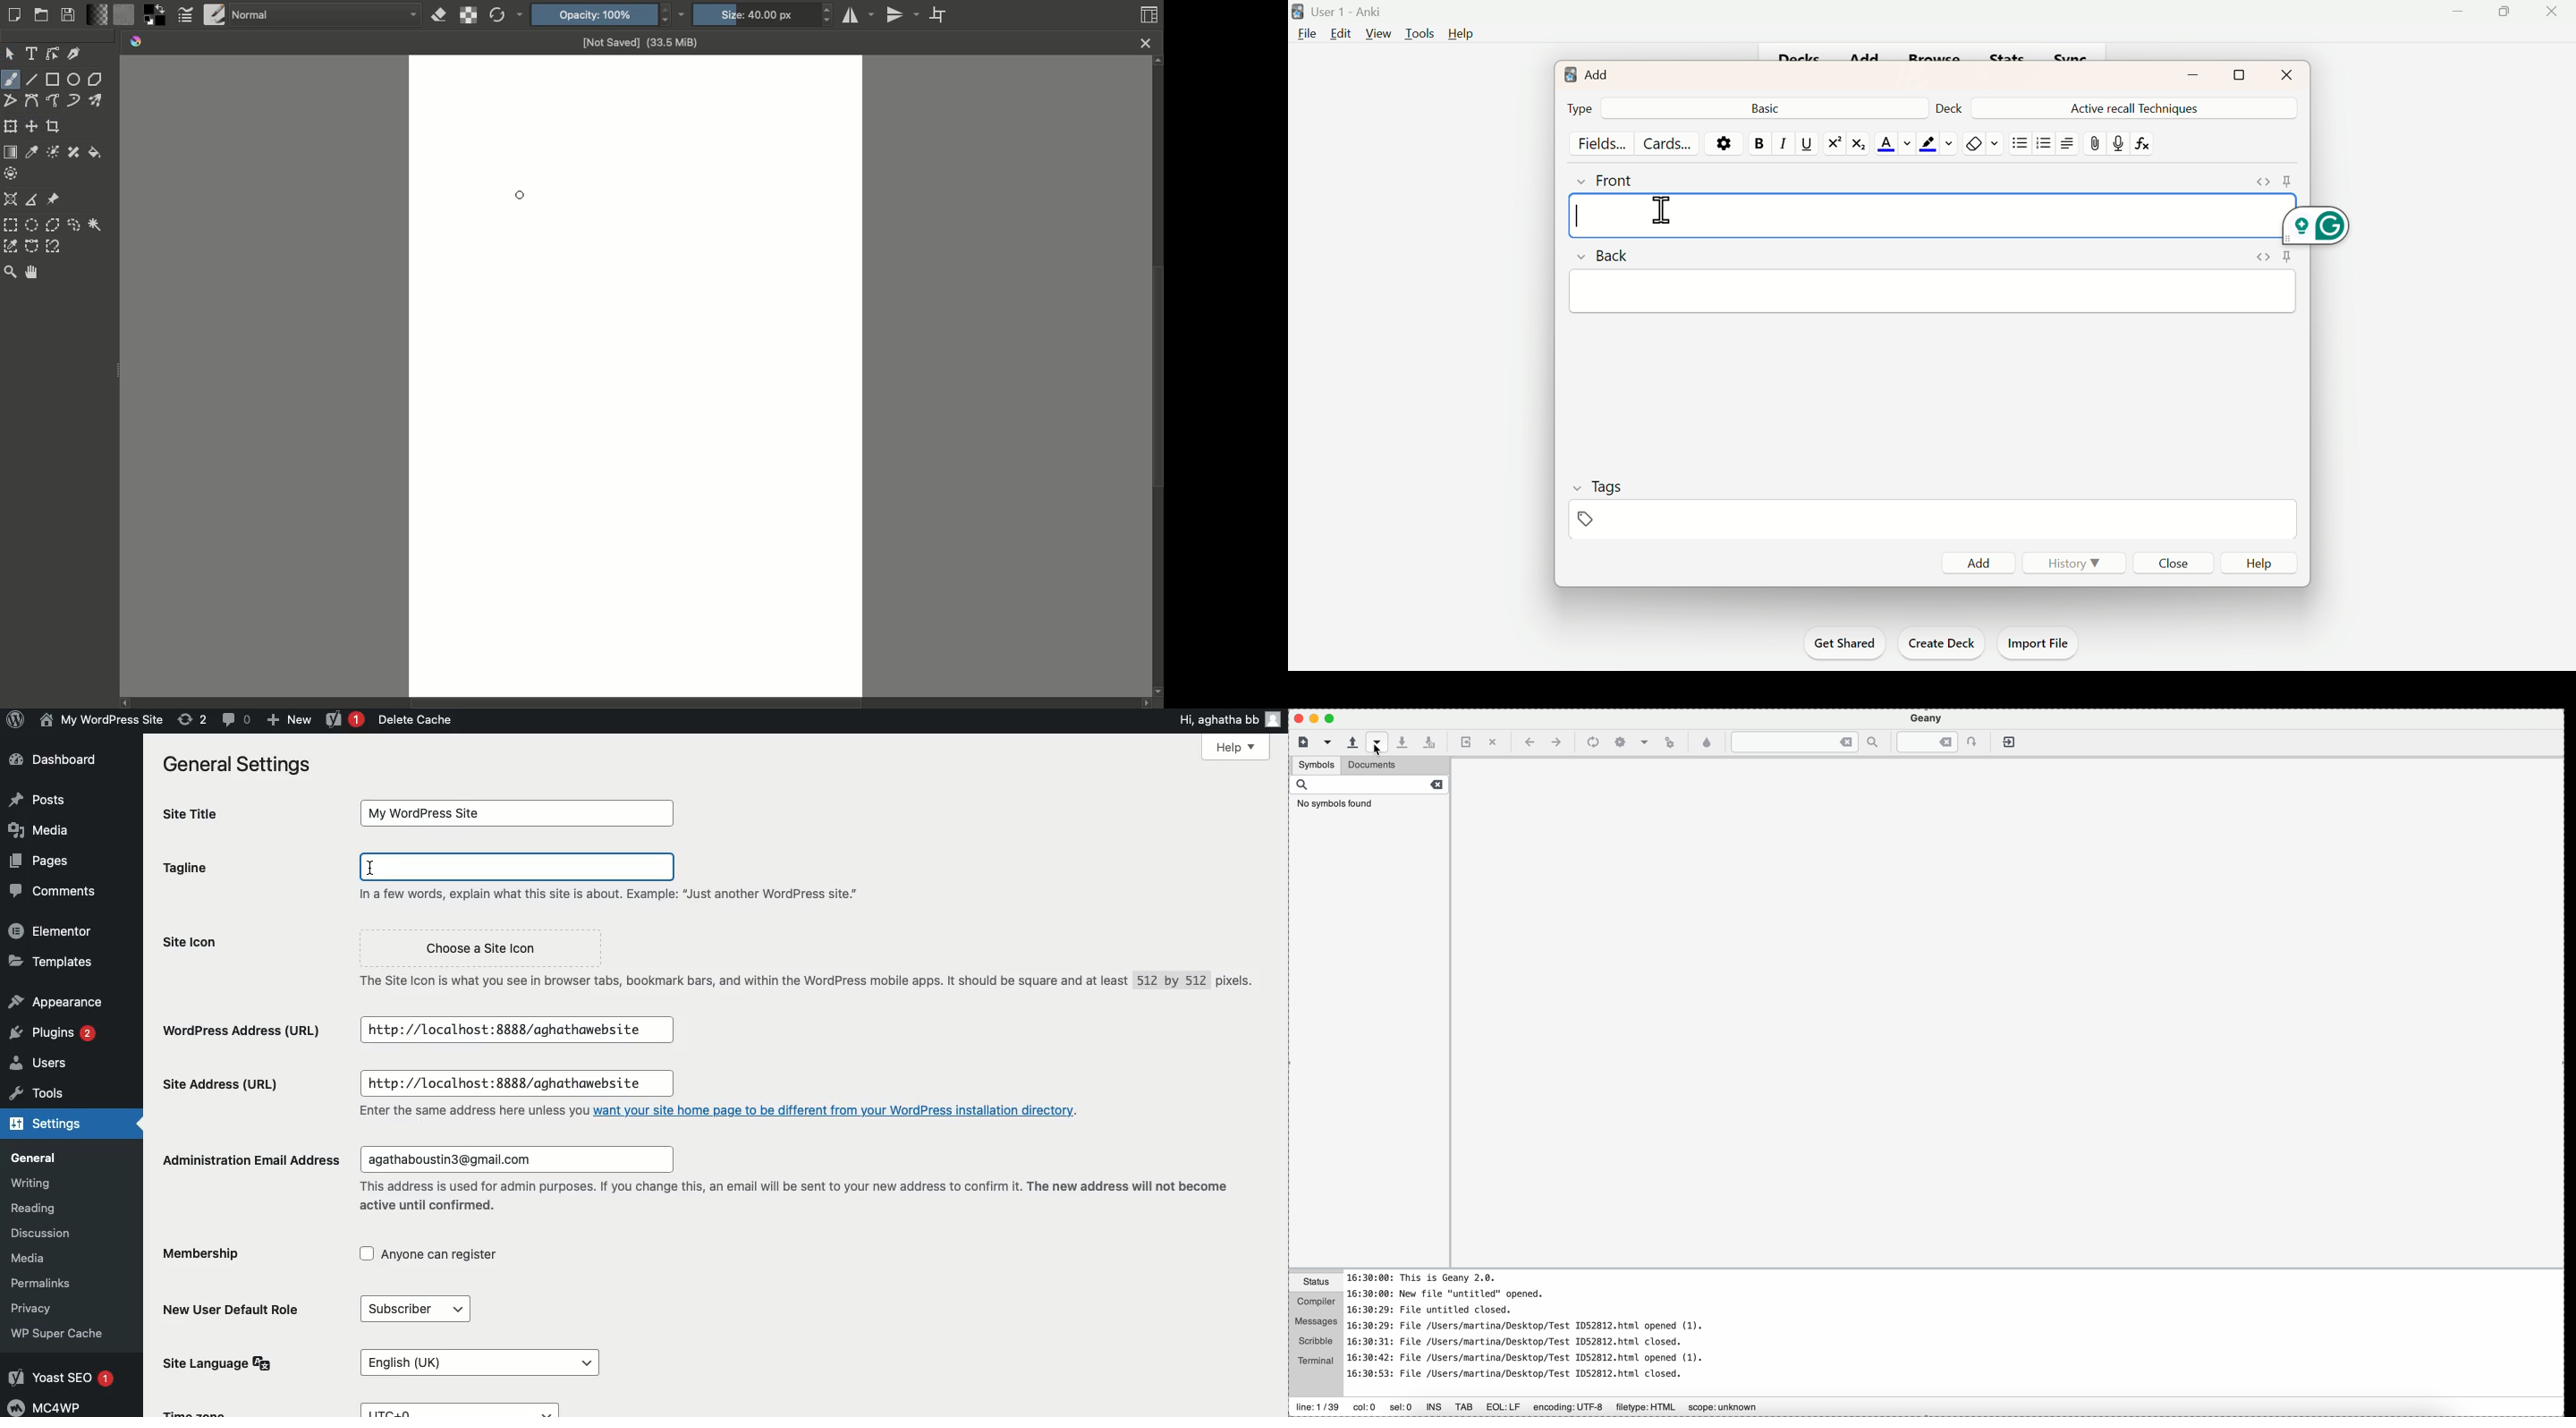 The height and width of the screenshot is (1428, 2576). What do you see at coordinates (518, 813) in the screenshot?
I see ` My Wordpress Site ` at bounding box center [518, 813].